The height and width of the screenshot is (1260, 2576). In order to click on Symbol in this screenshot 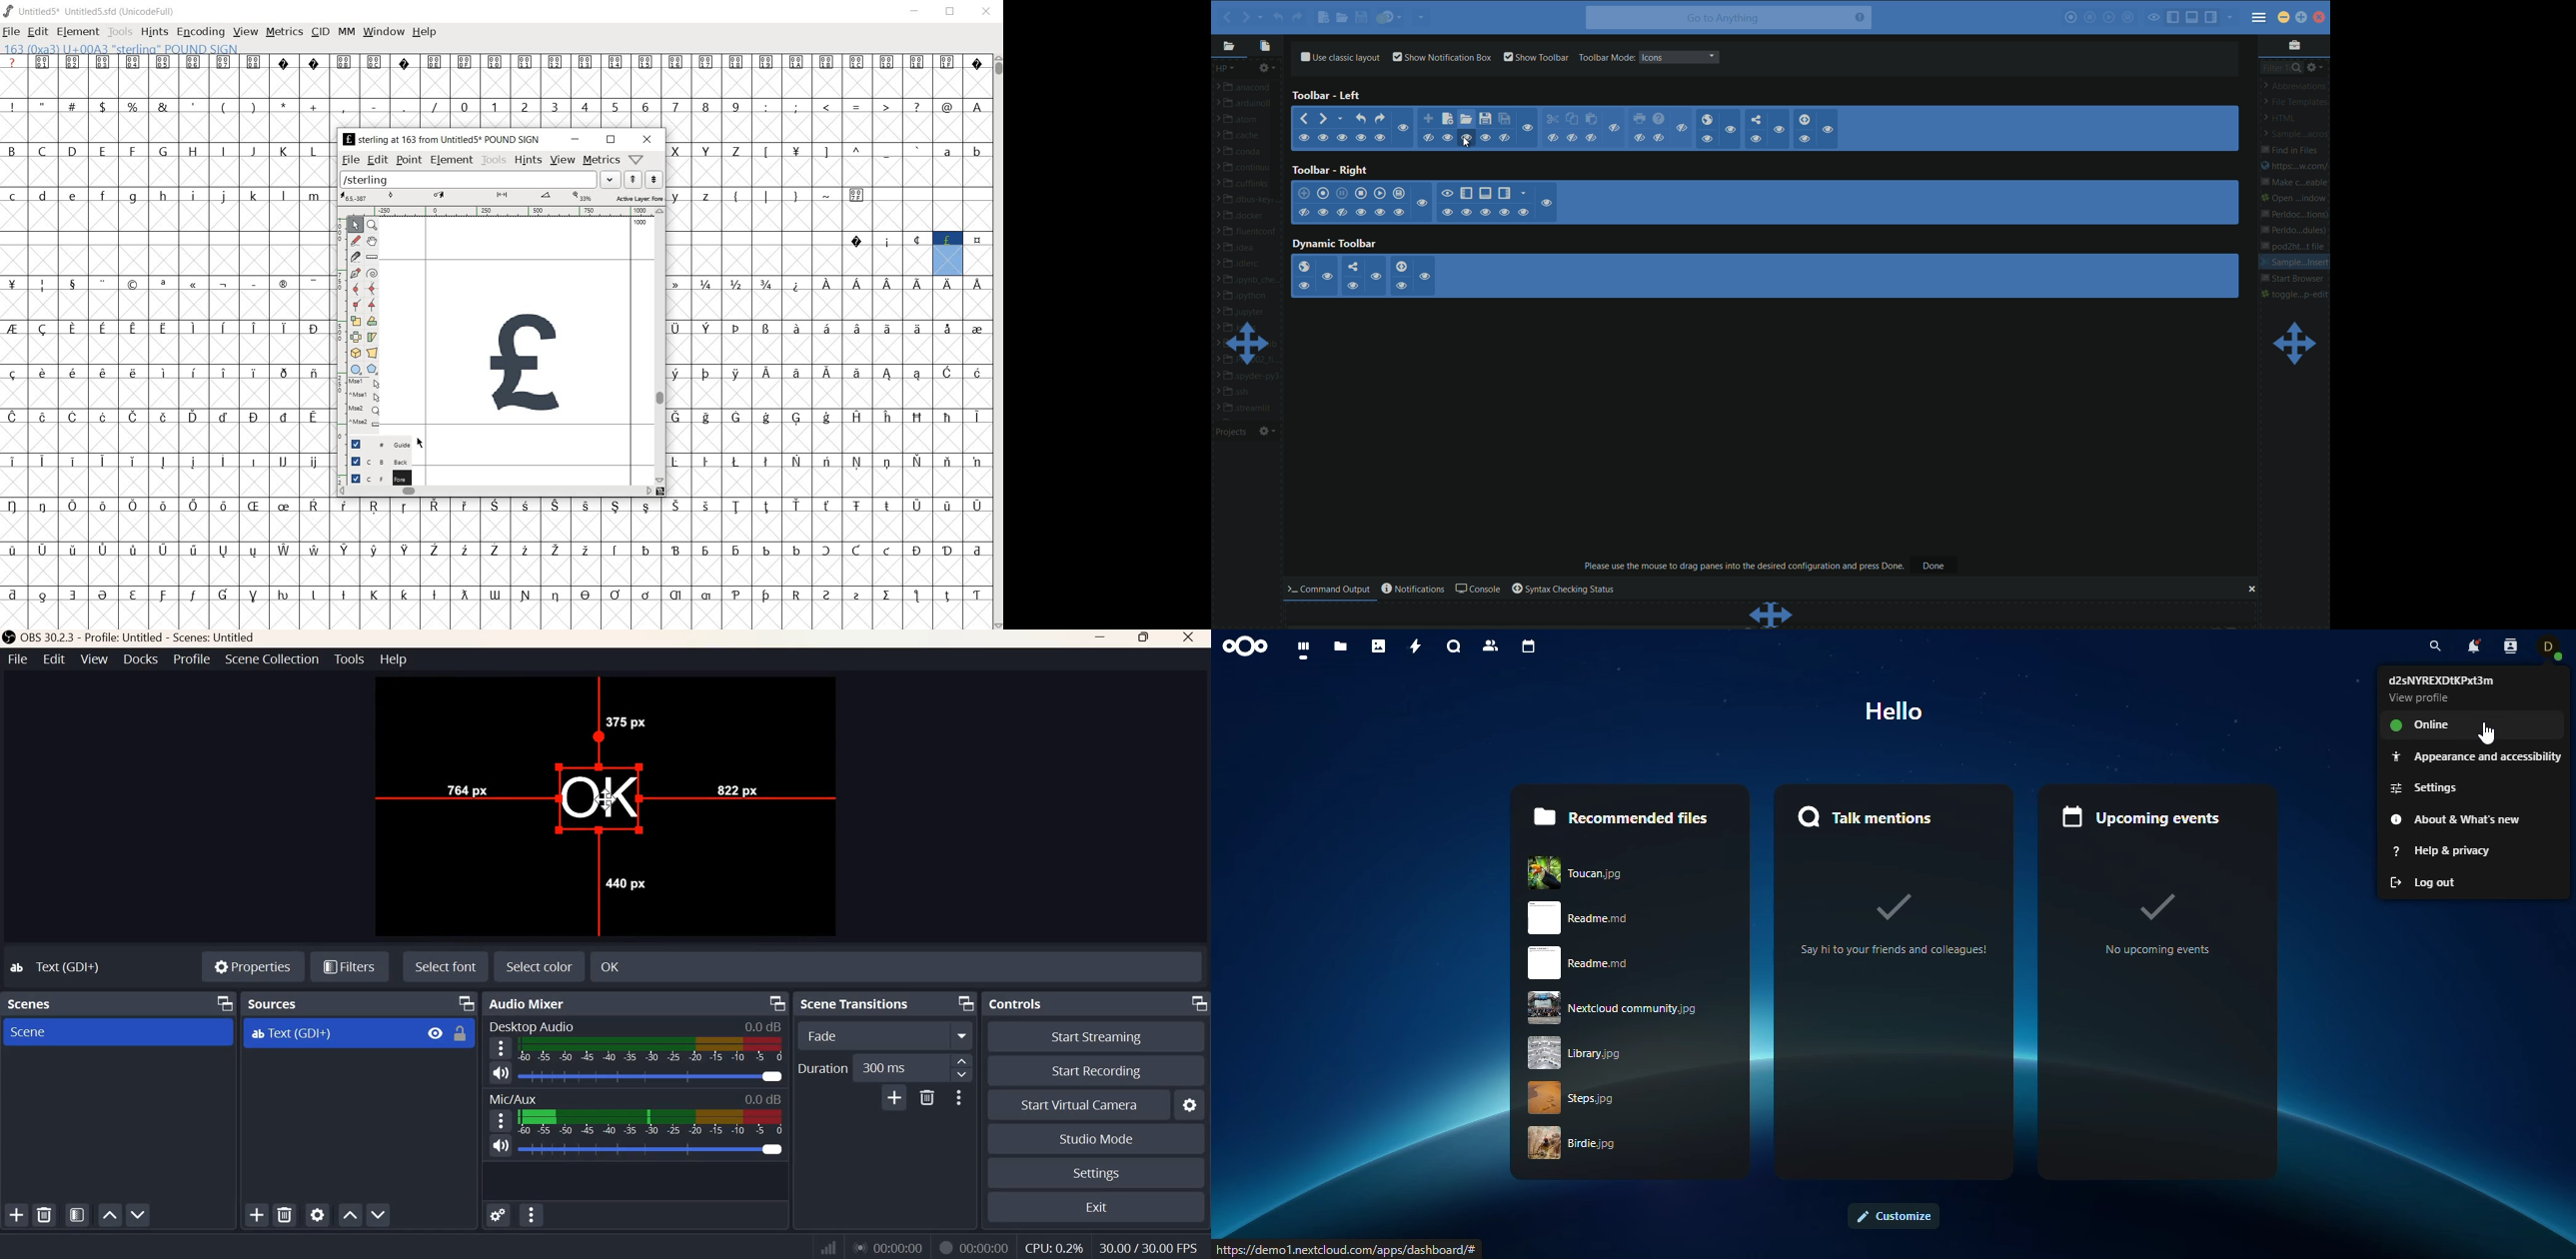, I will do `click(768, 62)`.